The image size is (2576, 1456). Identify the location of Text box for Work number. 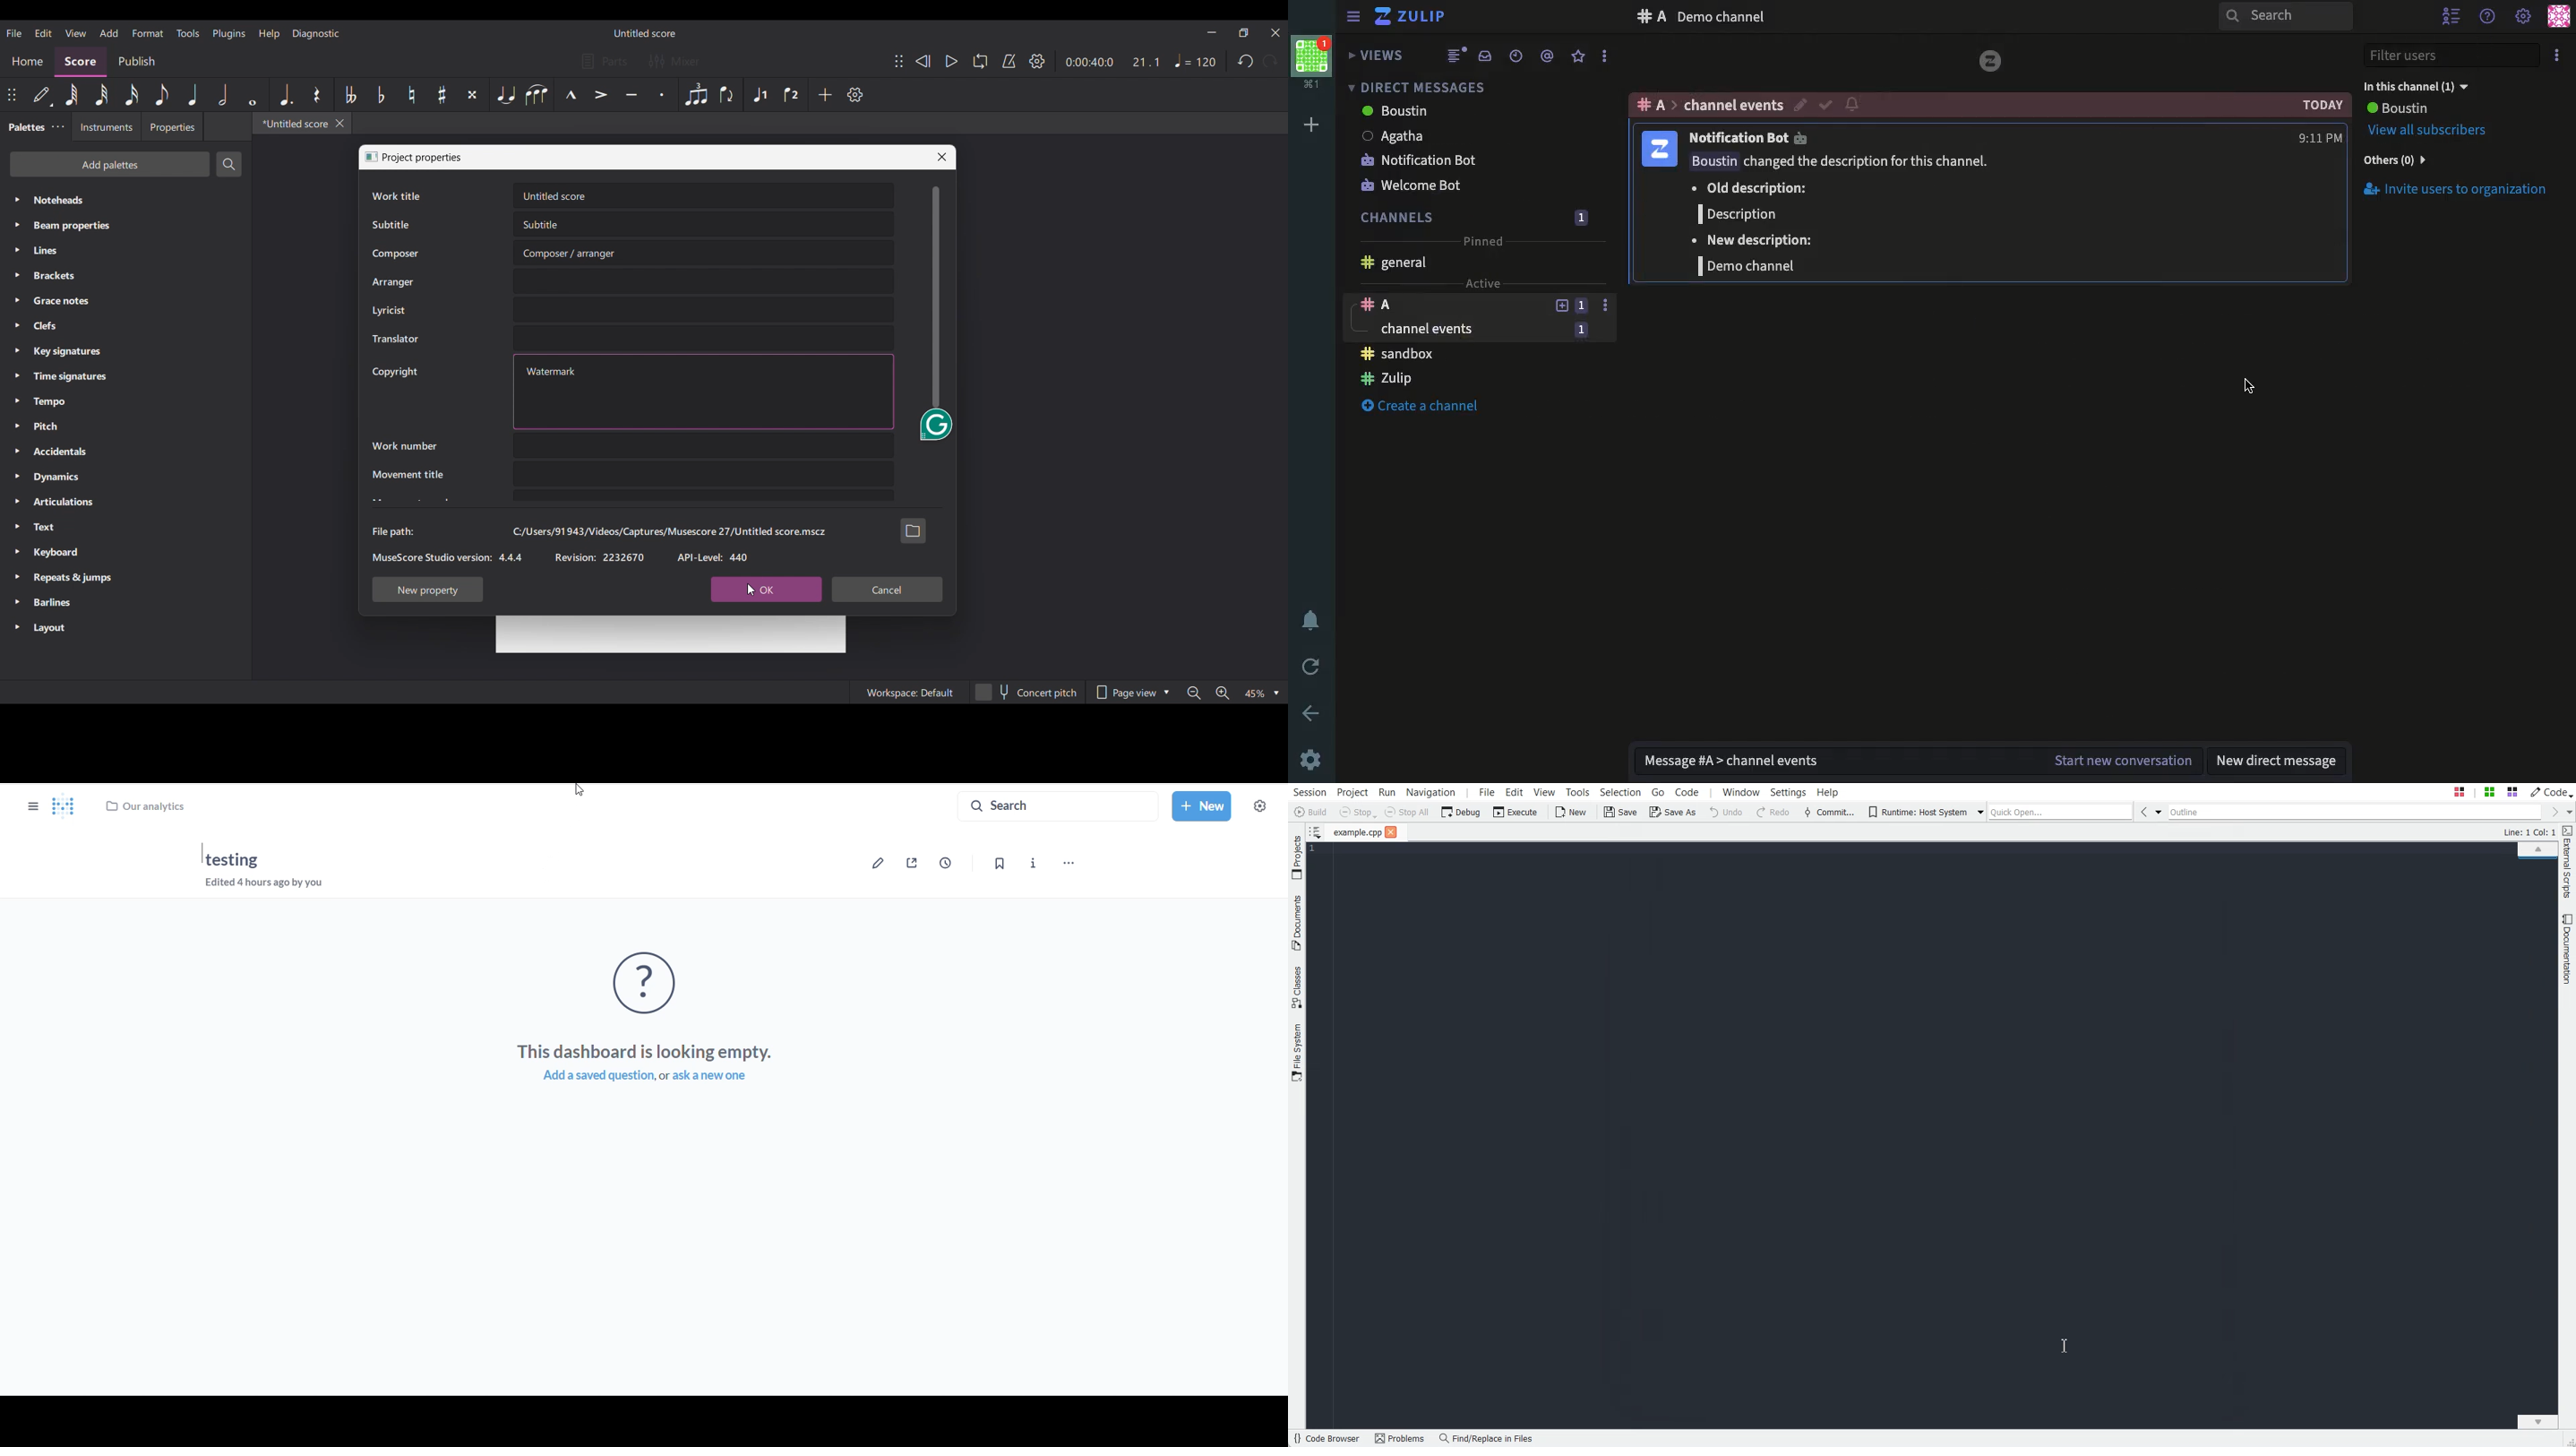
(704, 446).